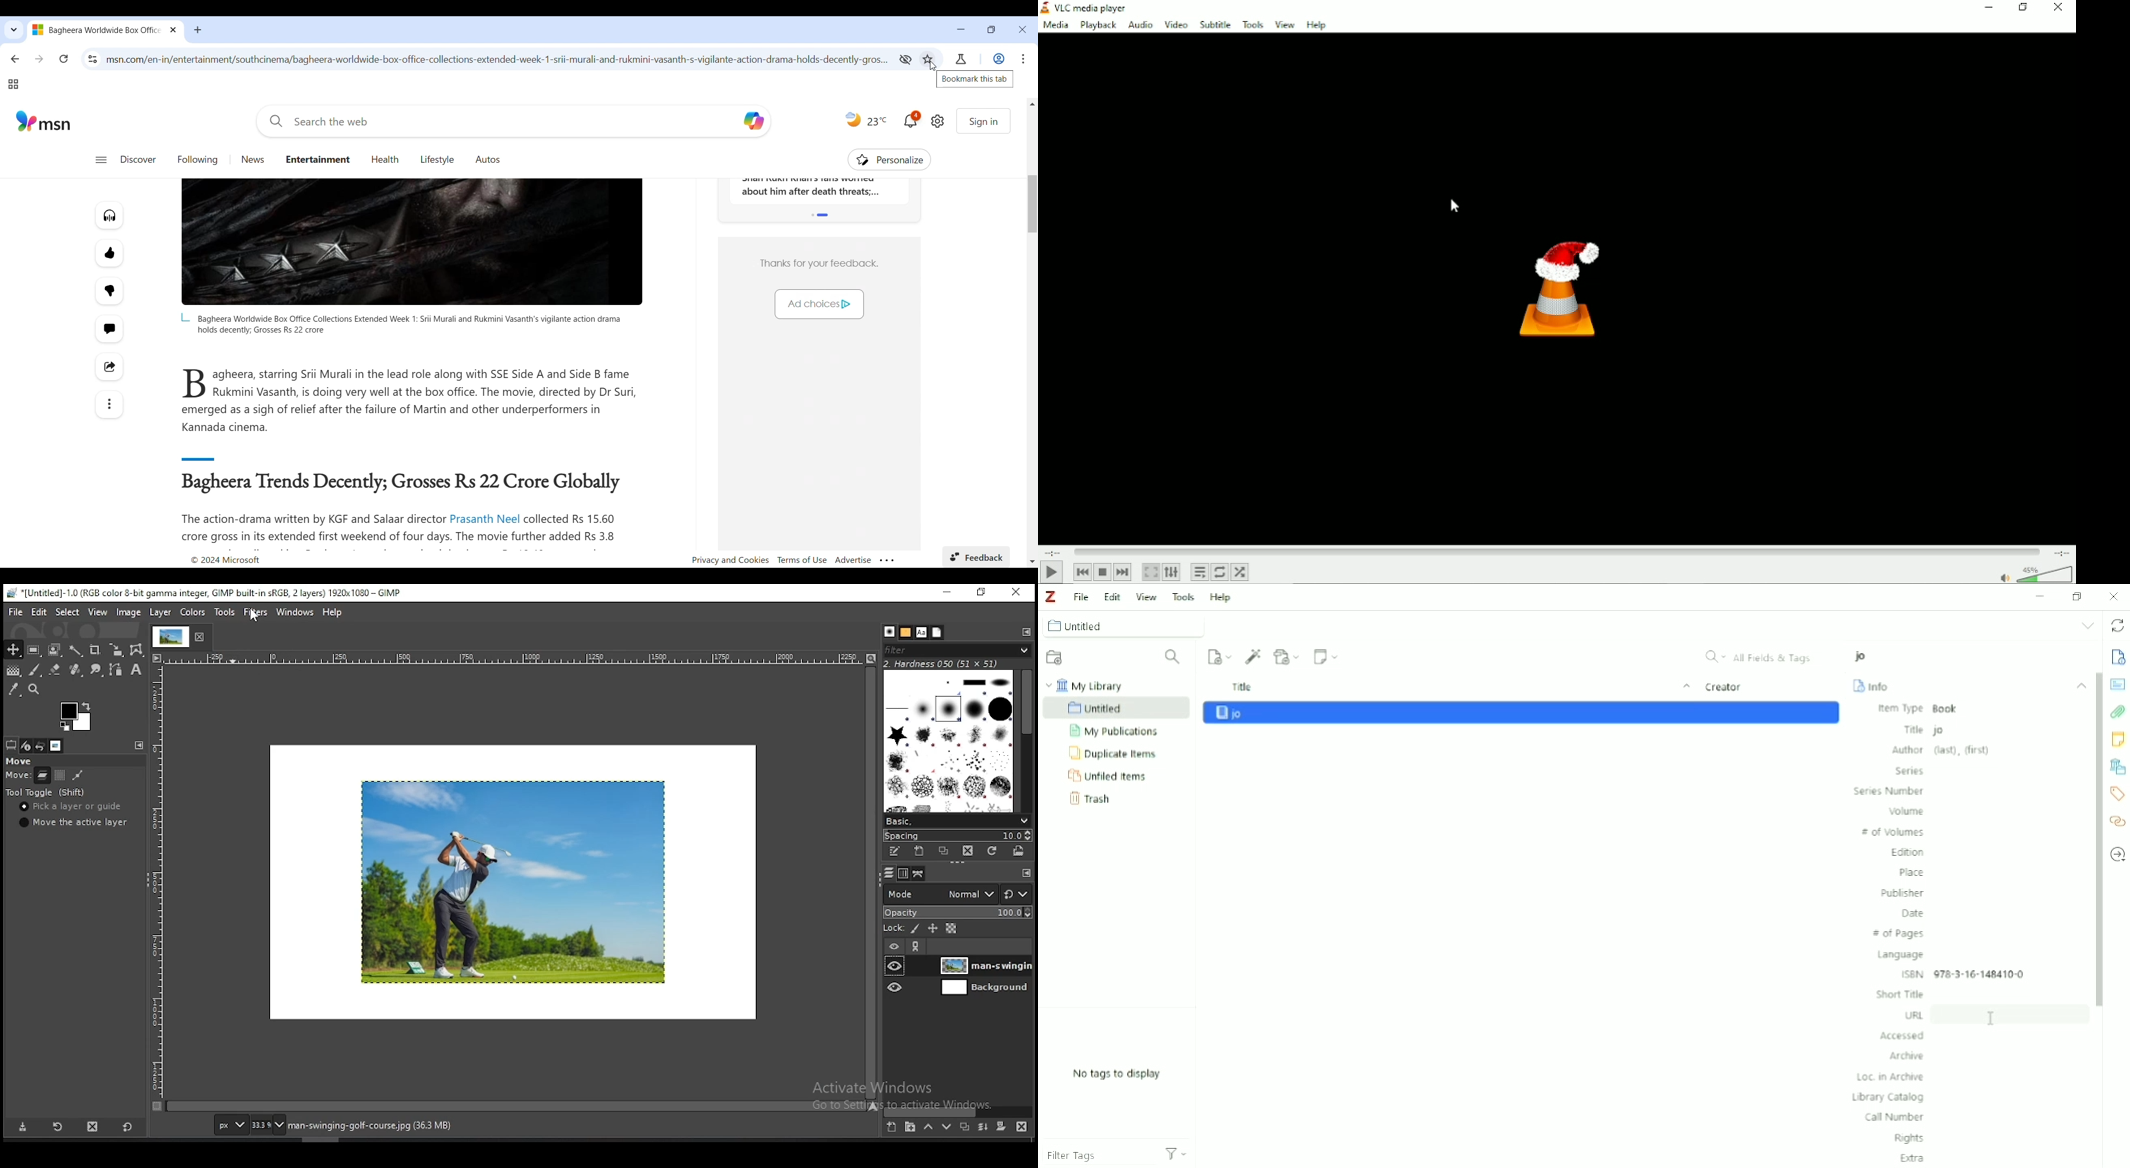 The height and width of the screenshot is (1176, 2156). What do you see at coordinates (92, 1127) in the screenshot?
I see `delete tool preset` at bounding box center [92, 1127].